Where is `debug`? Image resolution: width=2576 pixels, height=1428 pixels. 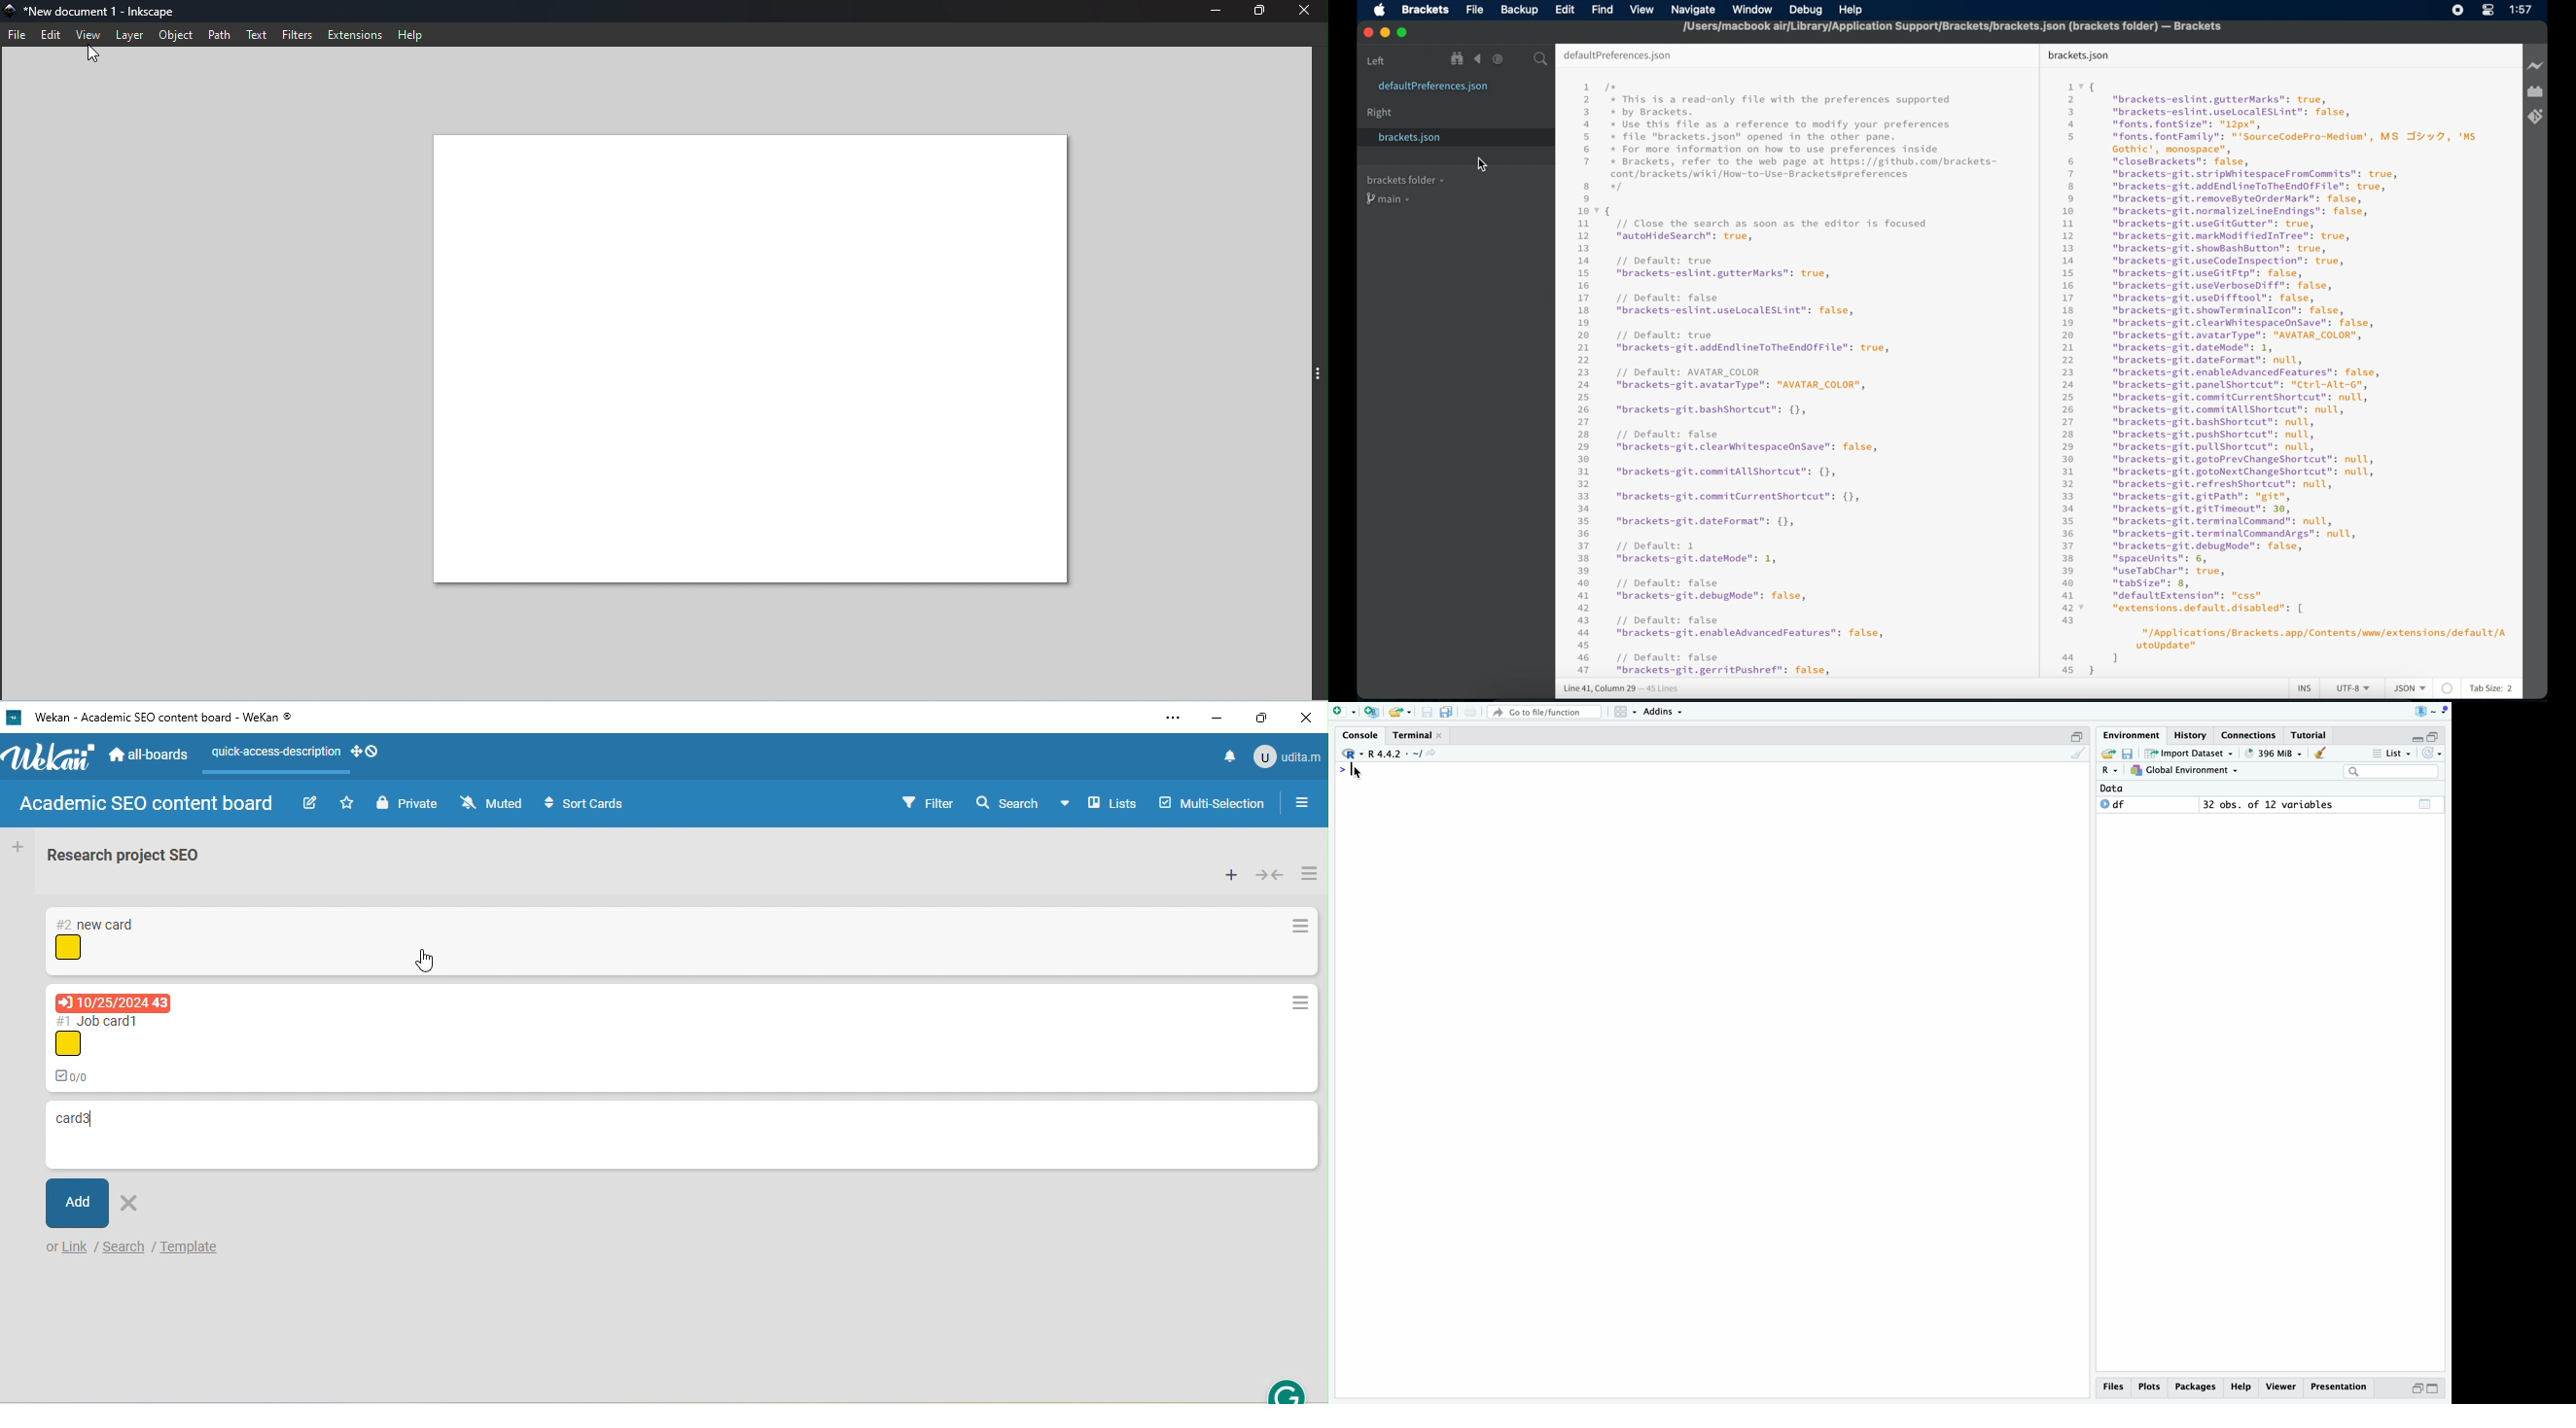 debug is located at coordinates (1809, 9).